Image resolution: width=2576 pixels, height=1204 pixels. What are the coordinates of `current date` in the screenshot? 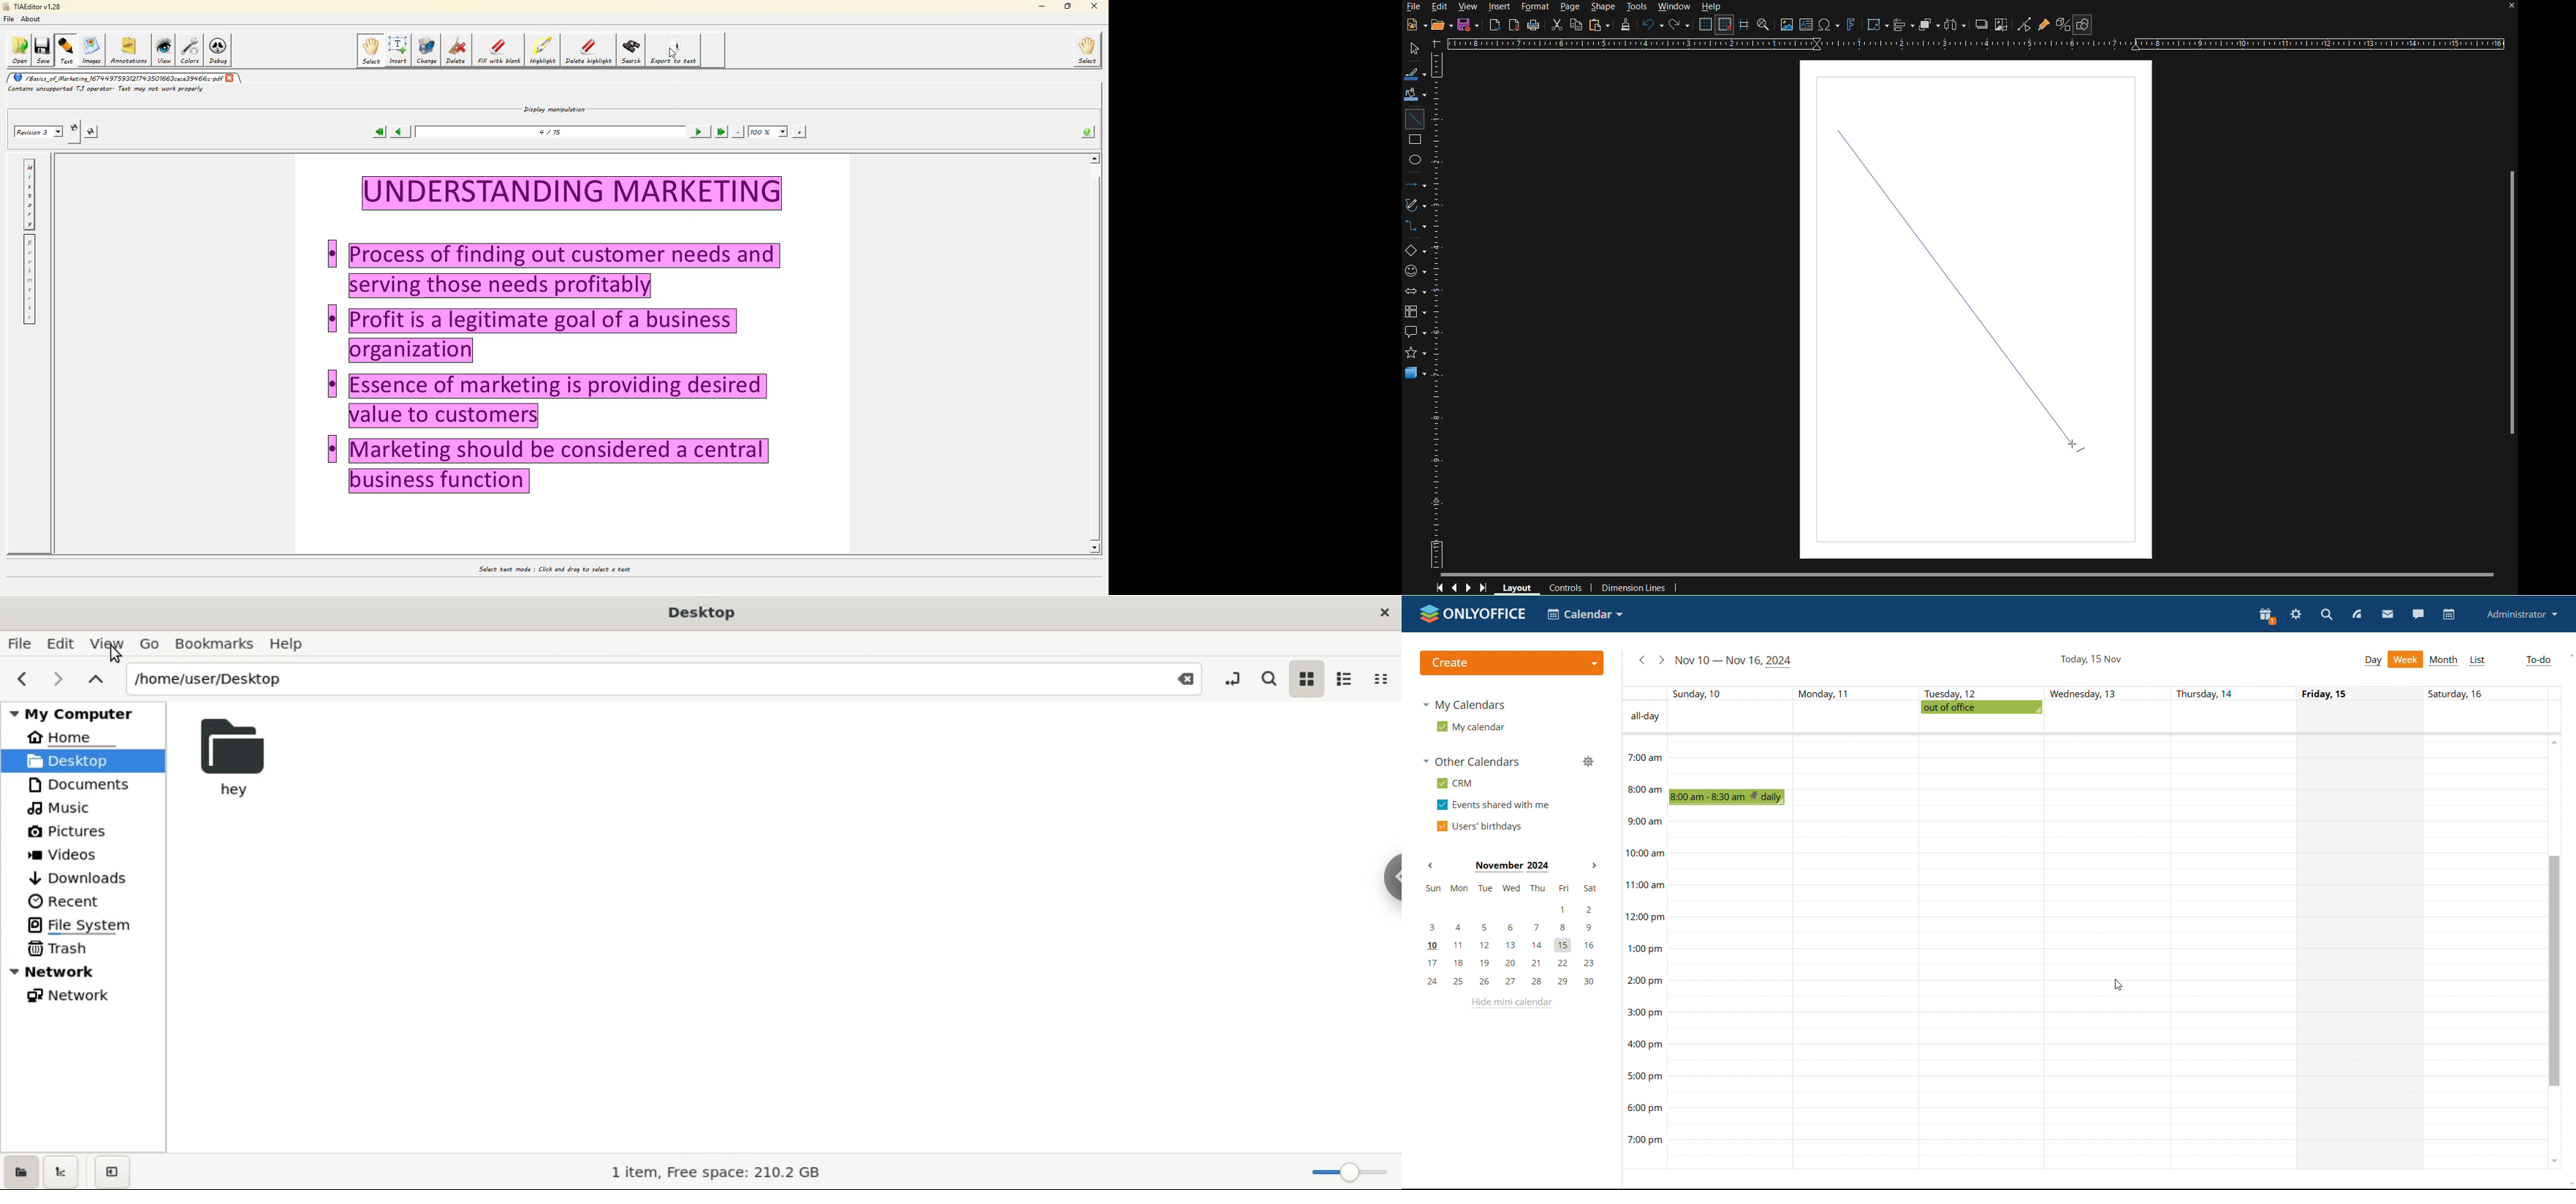 It's located at (2090, 659).